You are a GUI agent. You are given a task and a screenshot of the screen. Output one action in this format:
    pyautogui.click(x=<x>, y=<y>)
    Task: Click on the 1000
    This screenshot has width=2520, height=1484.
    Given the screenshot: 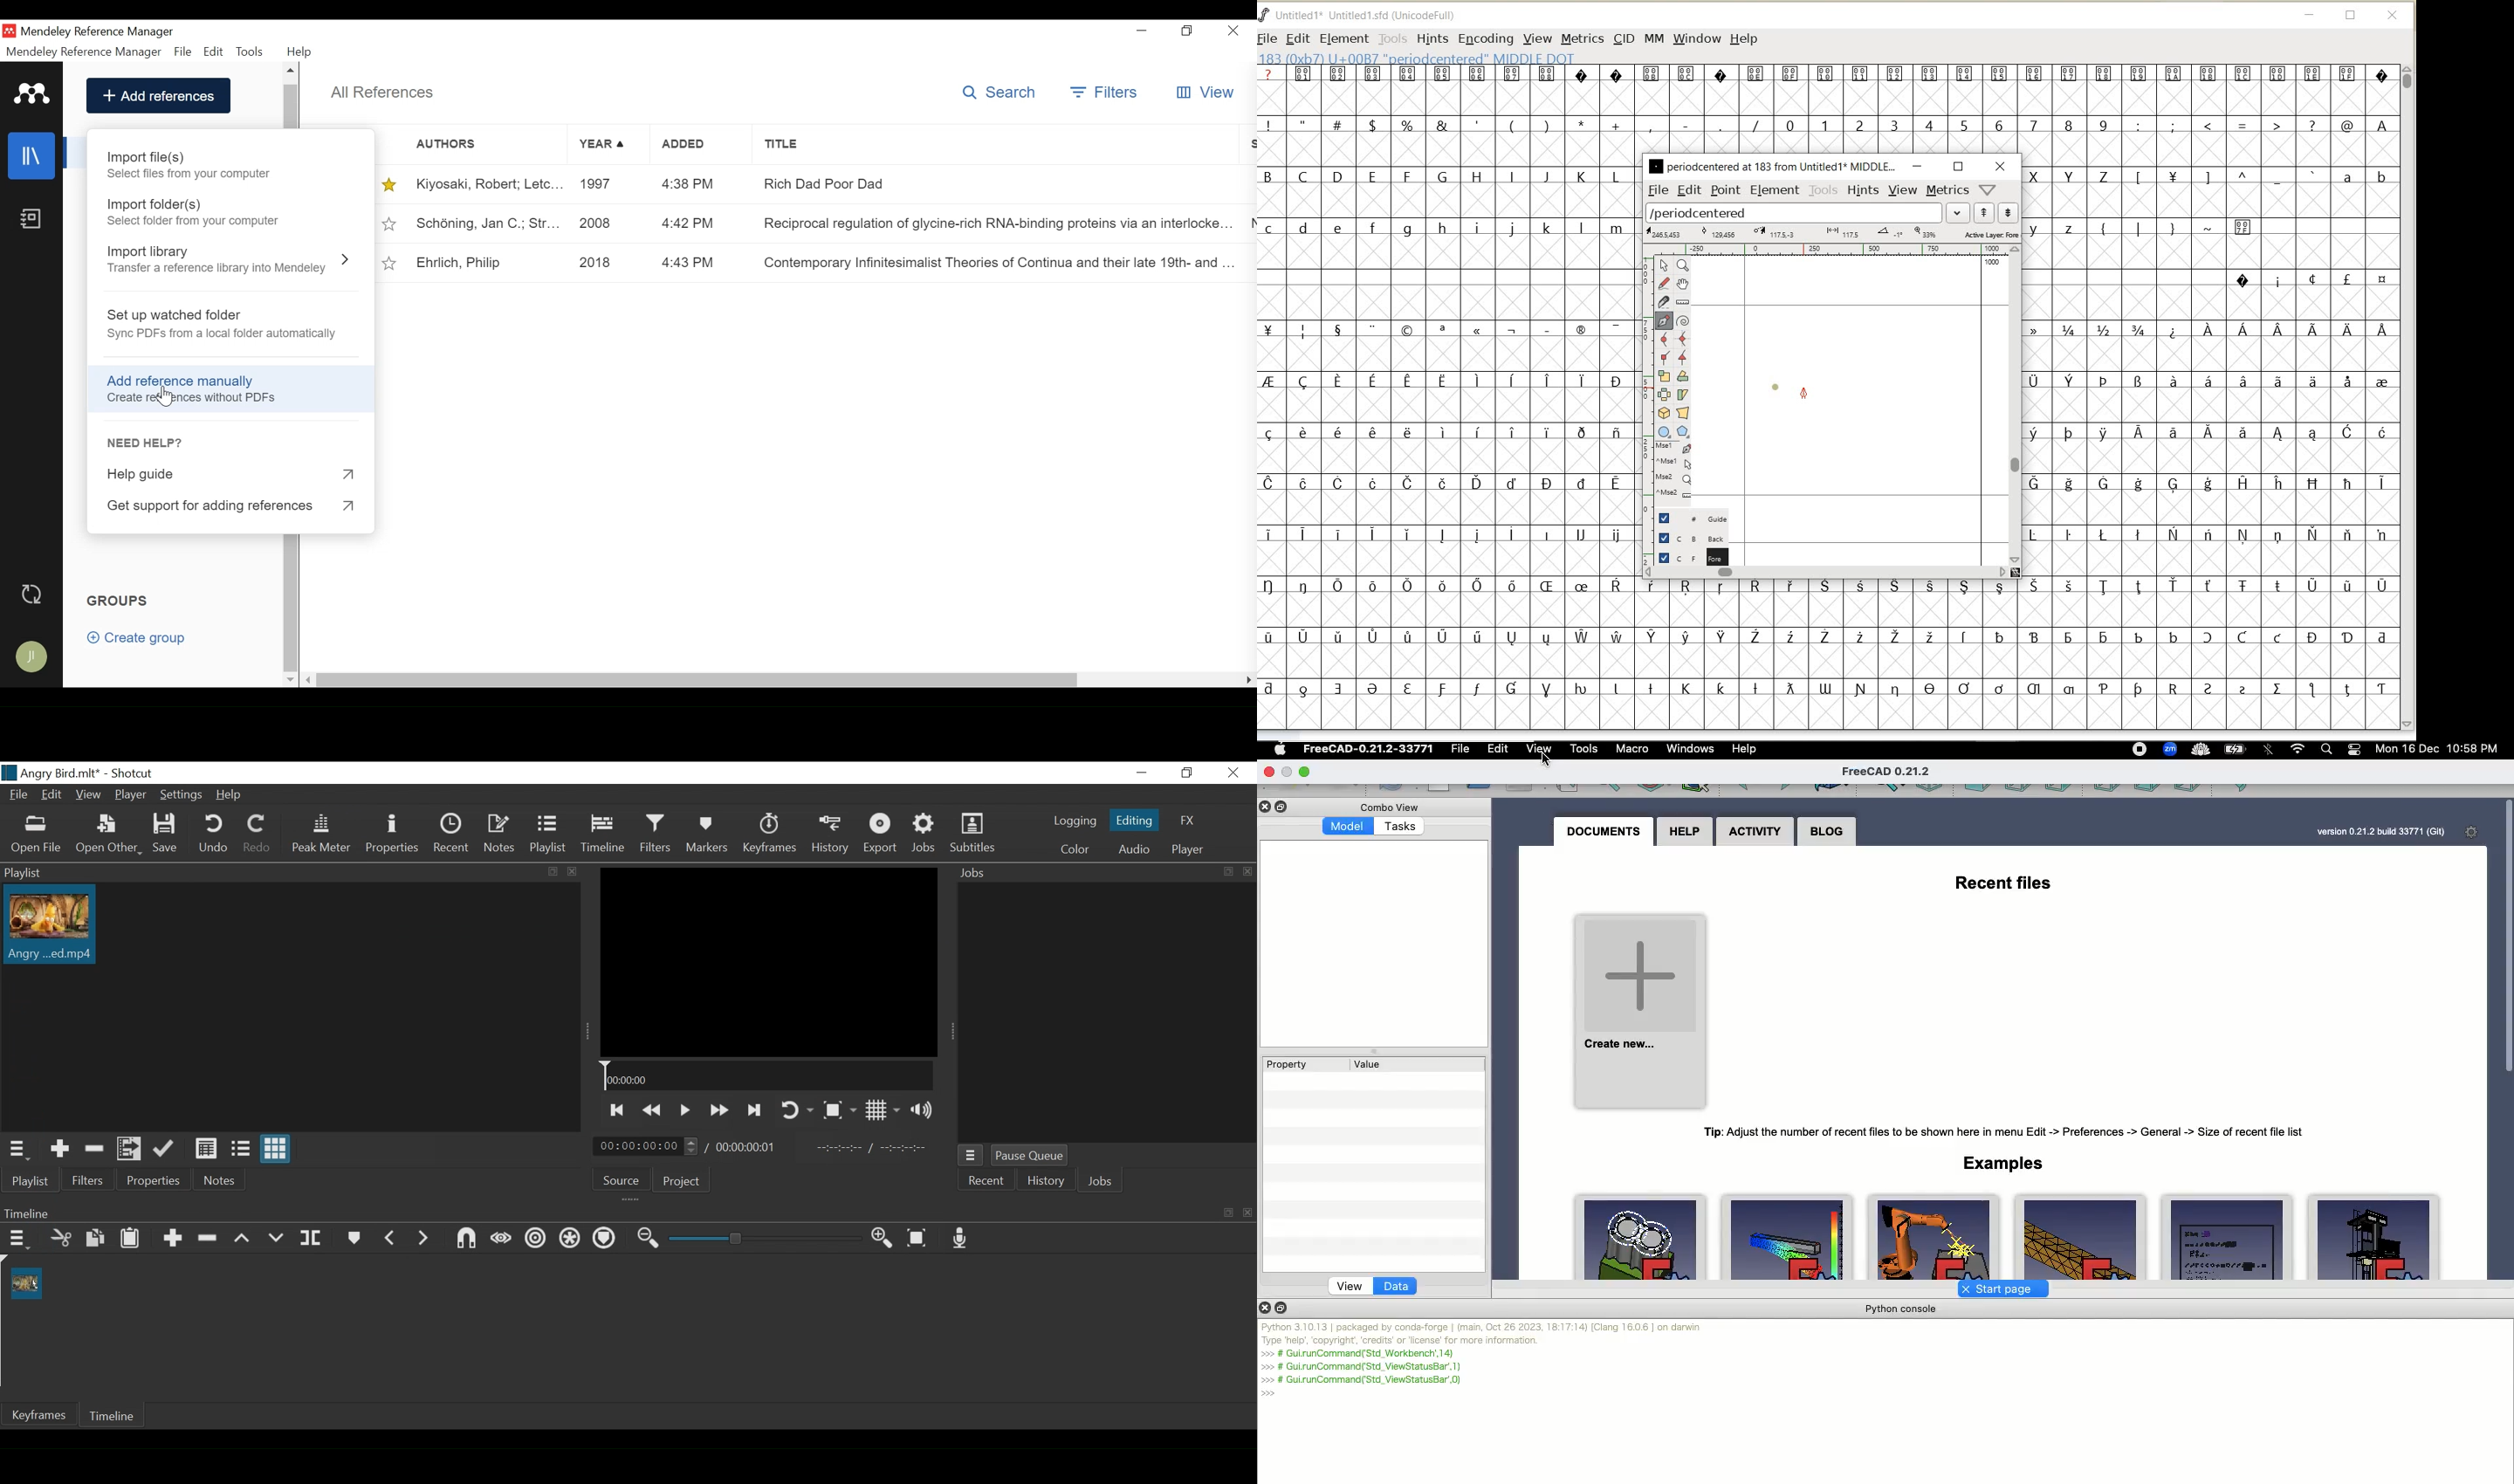 What is the action you would take?
    pyautogui.click(x=1993, y=264)
    